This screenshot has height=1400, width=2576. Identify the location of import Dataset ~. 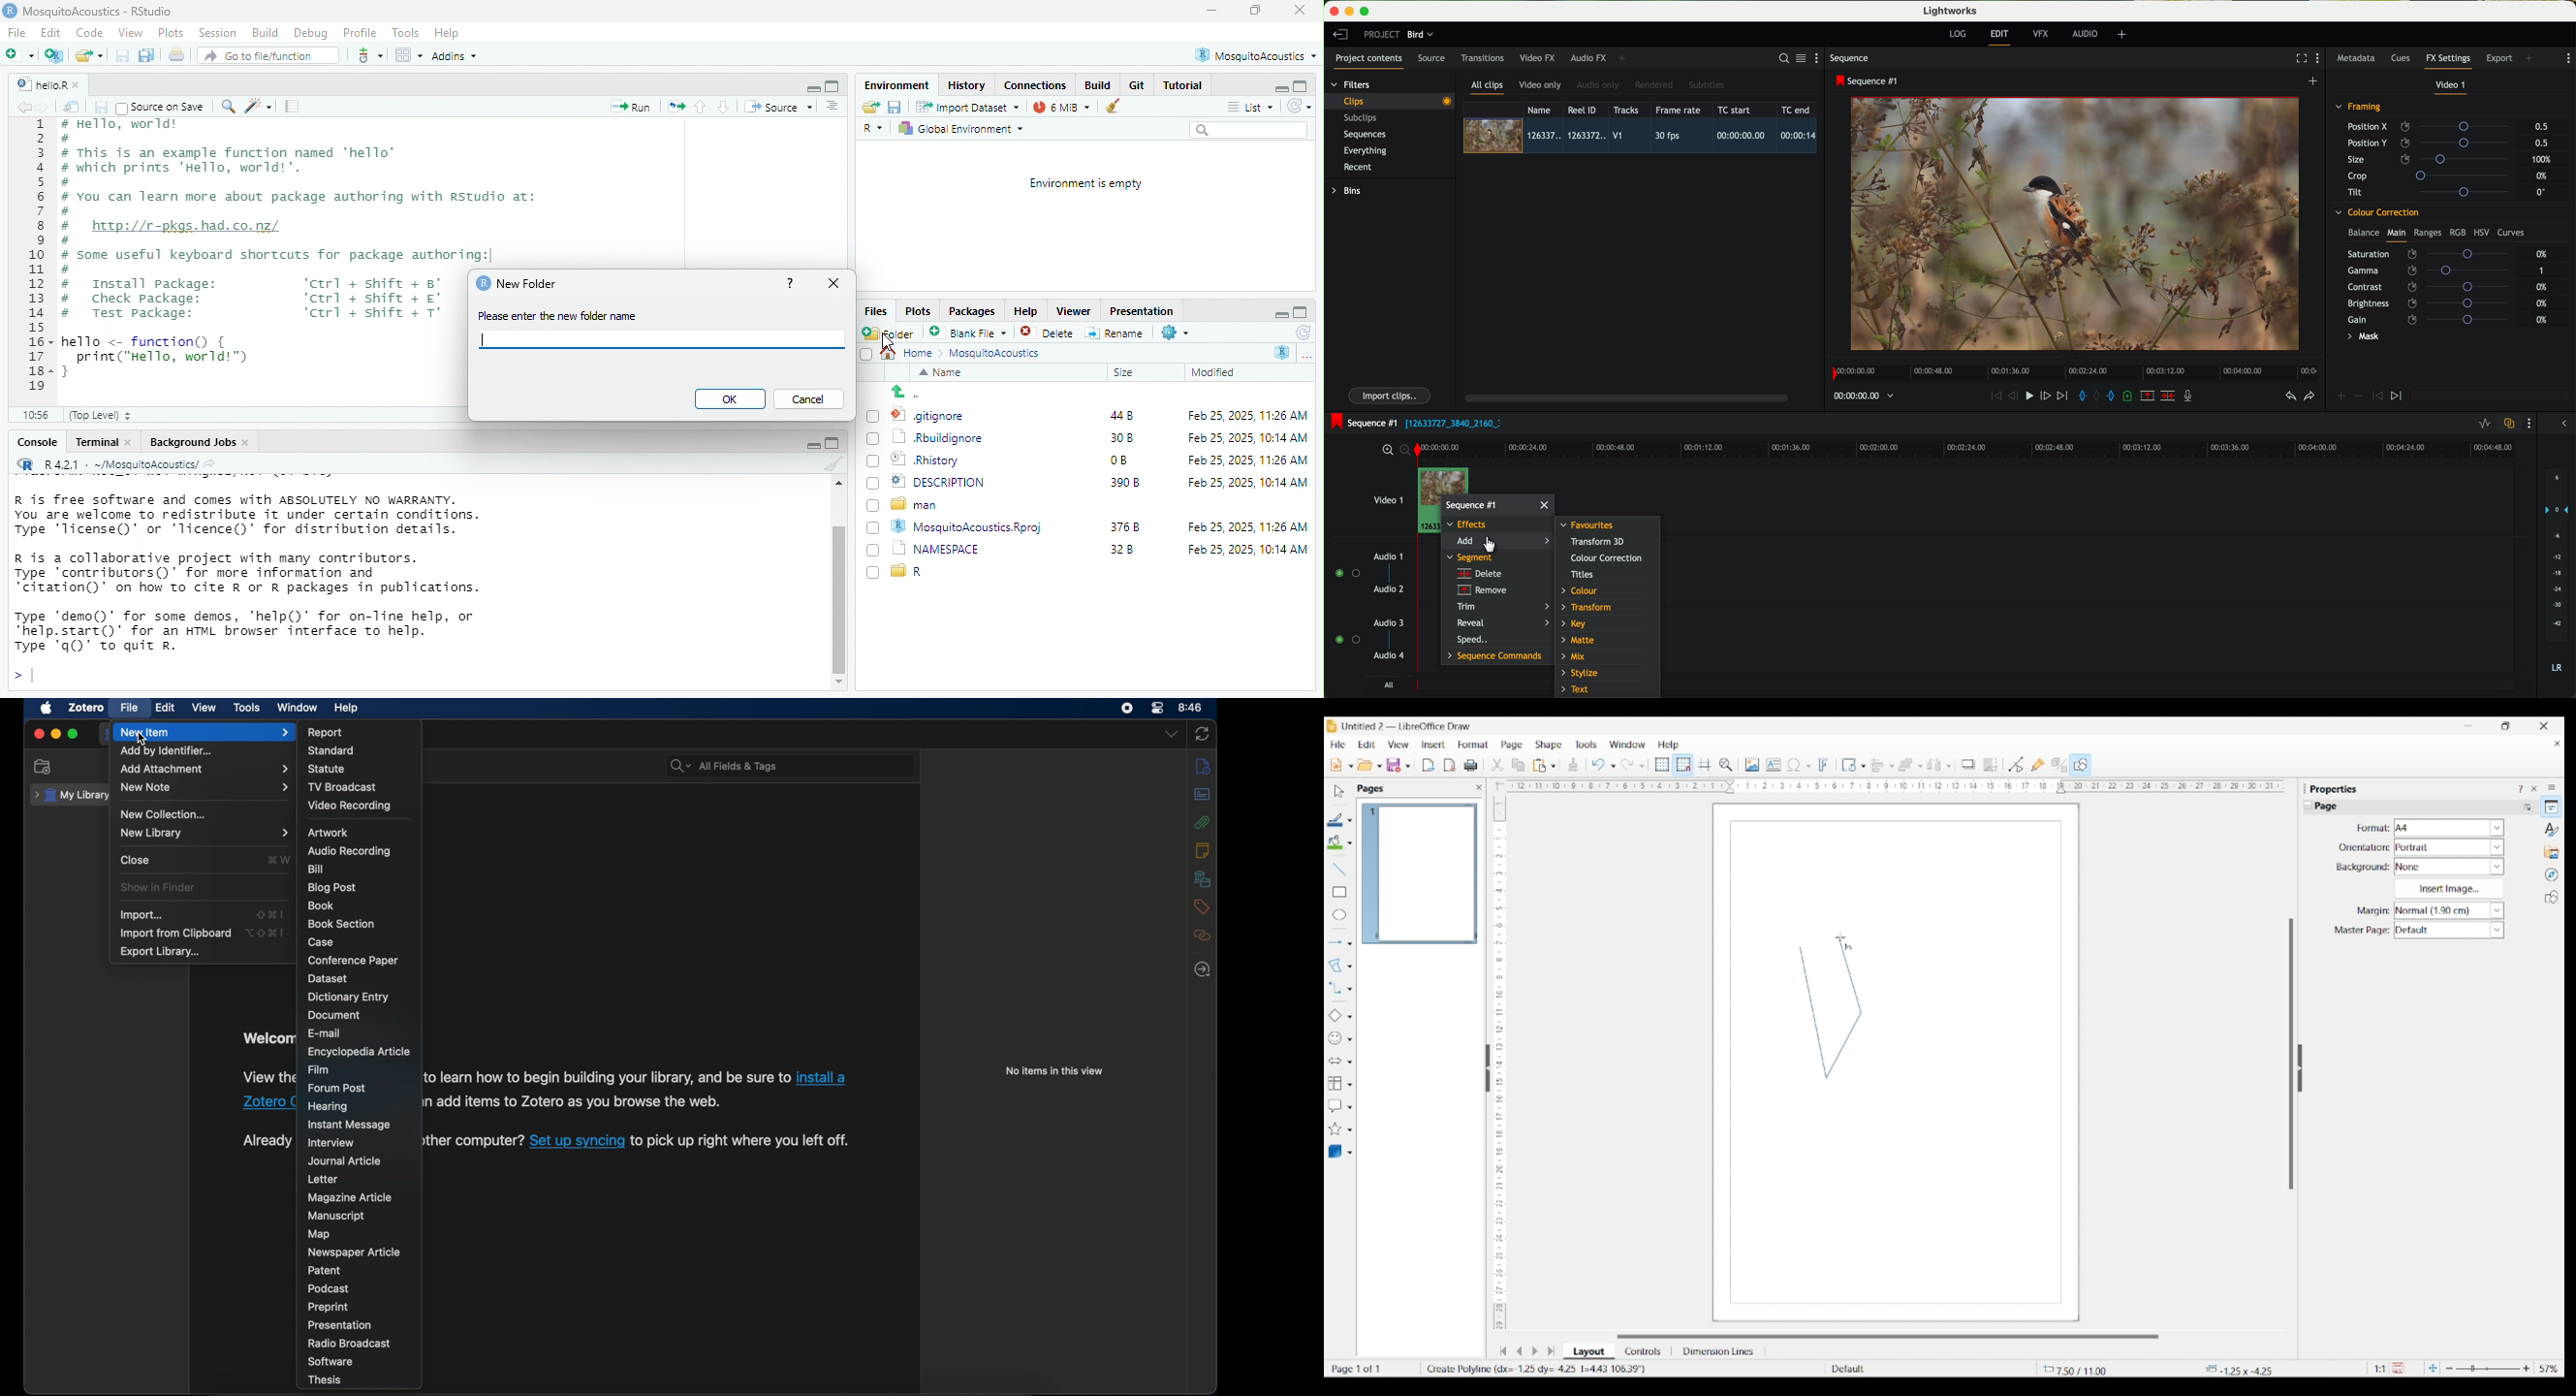
(971, 107).